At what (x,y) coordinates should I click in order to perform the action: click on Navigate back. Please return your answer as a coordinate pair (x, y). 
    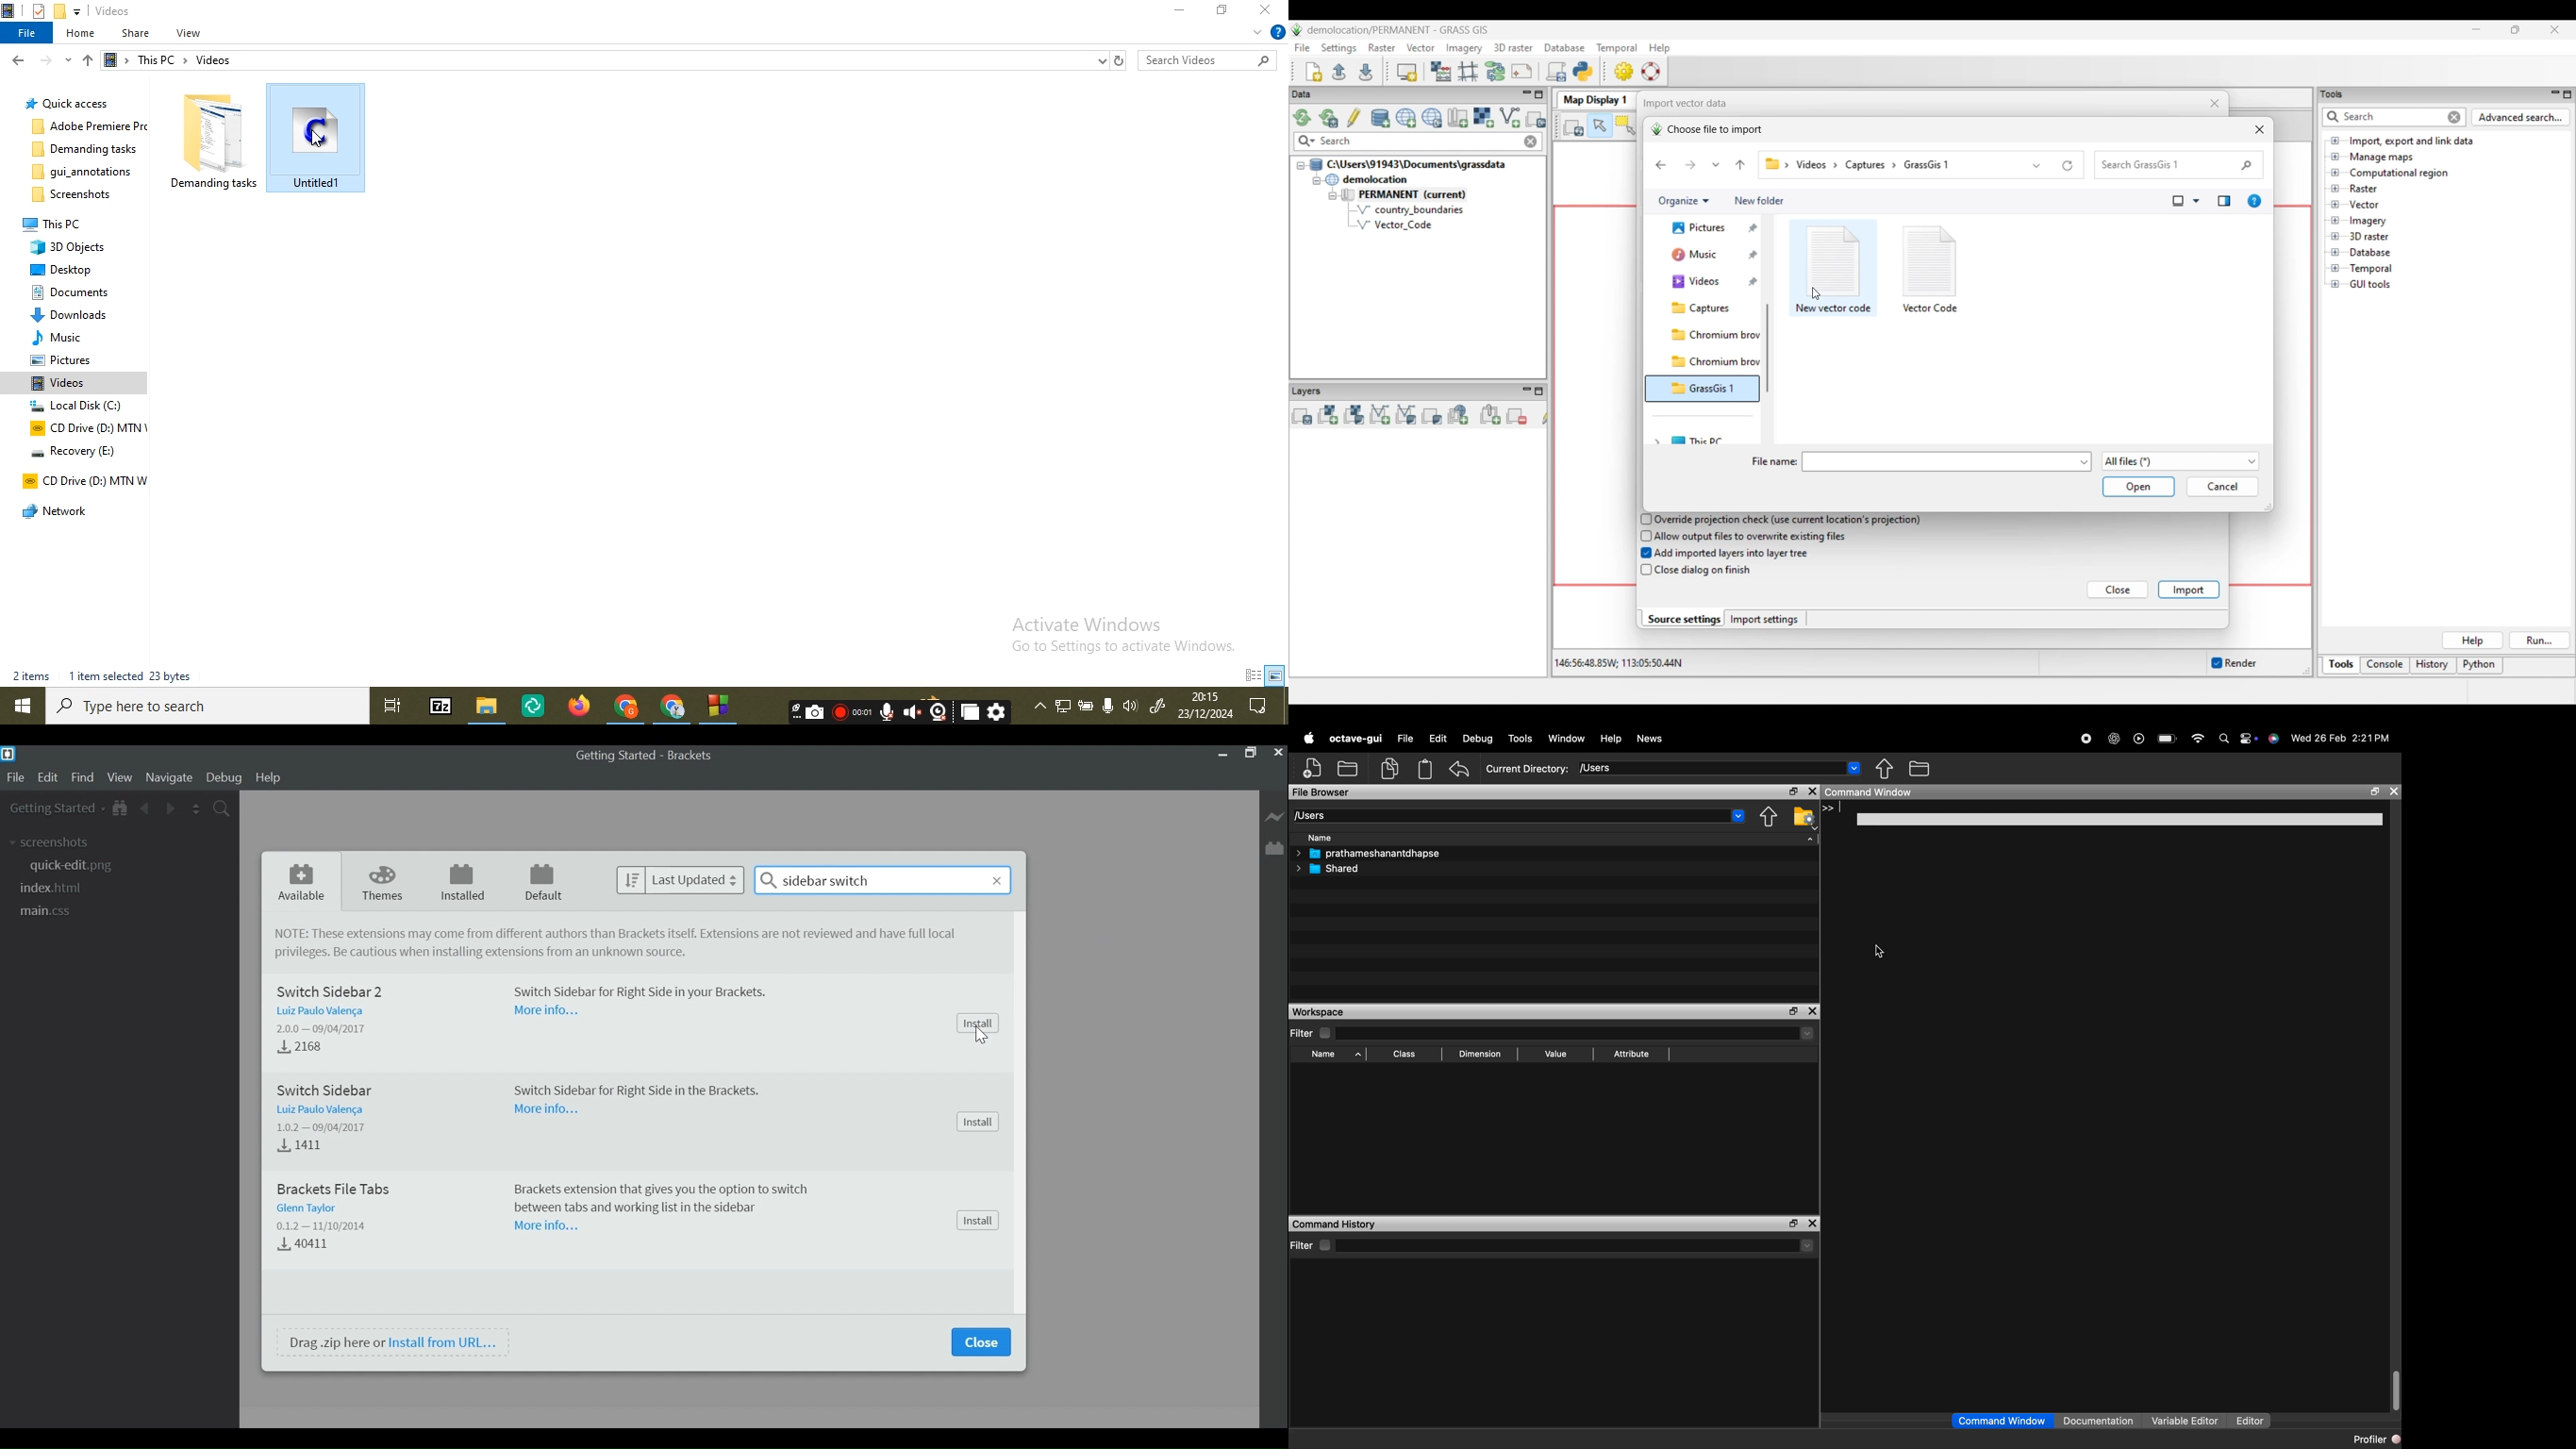
    Looking at the image, I should click on (144, 810).